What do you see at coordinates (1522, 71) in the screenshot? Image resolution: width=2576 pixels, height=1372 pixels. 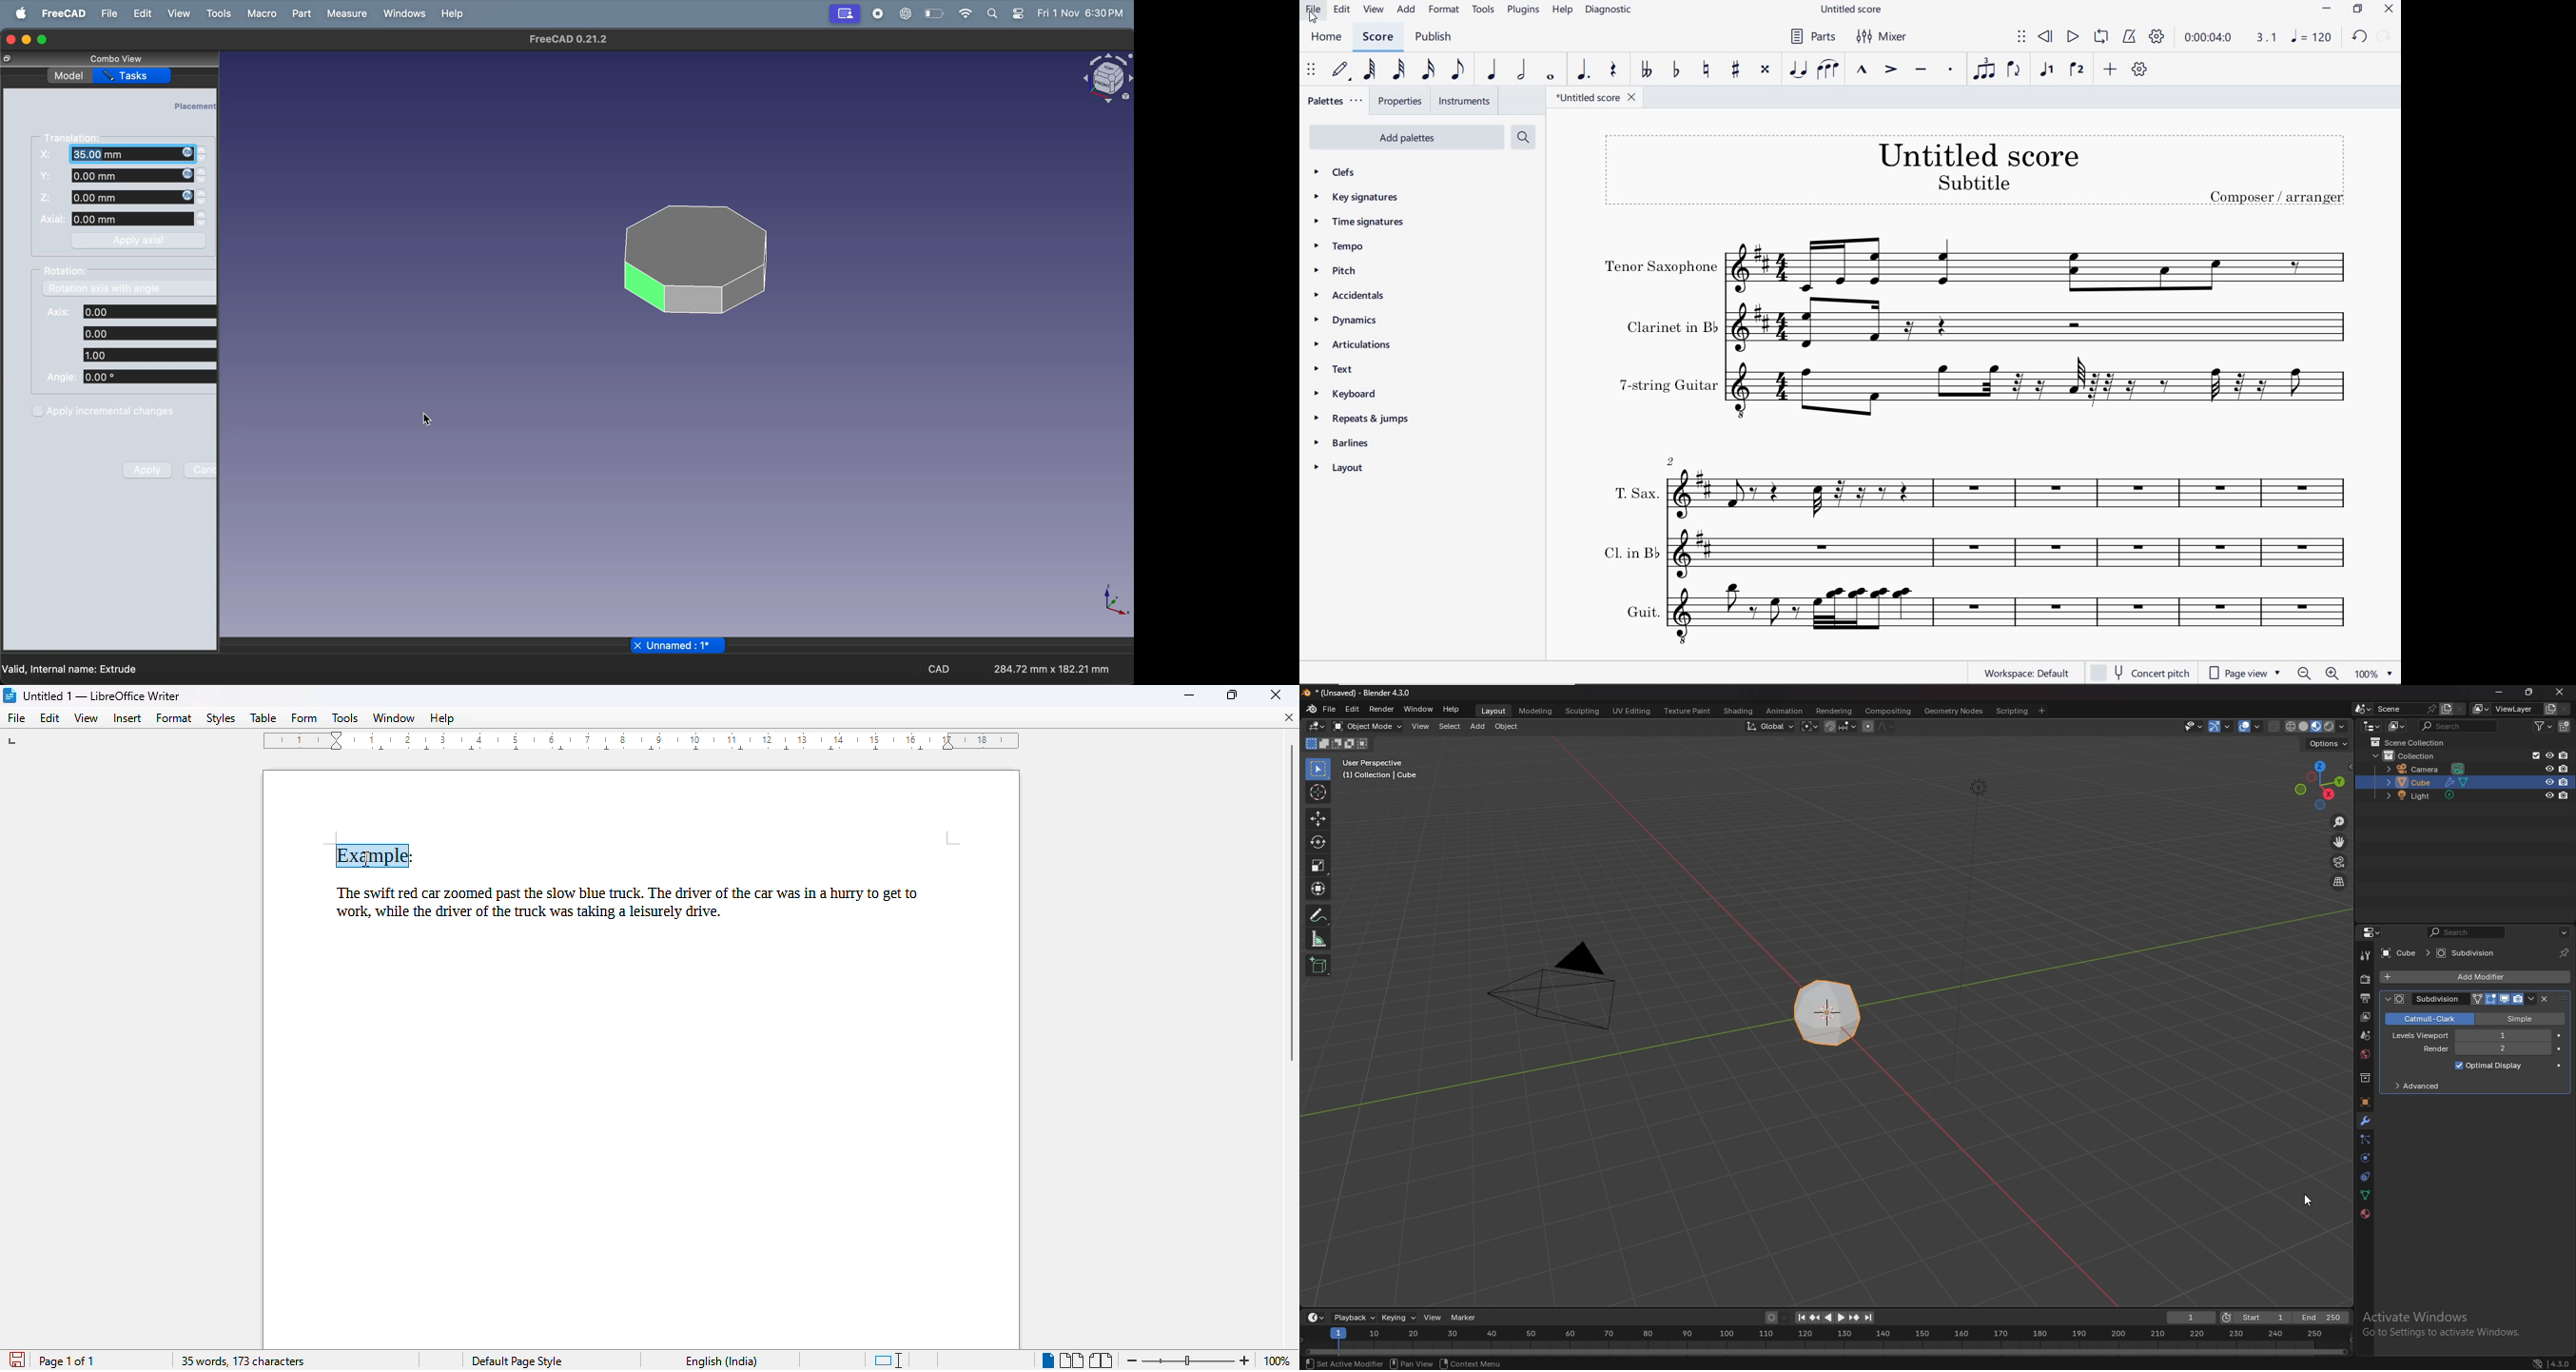 I see `HALF NOTE` at bounding box center [1522, 71].